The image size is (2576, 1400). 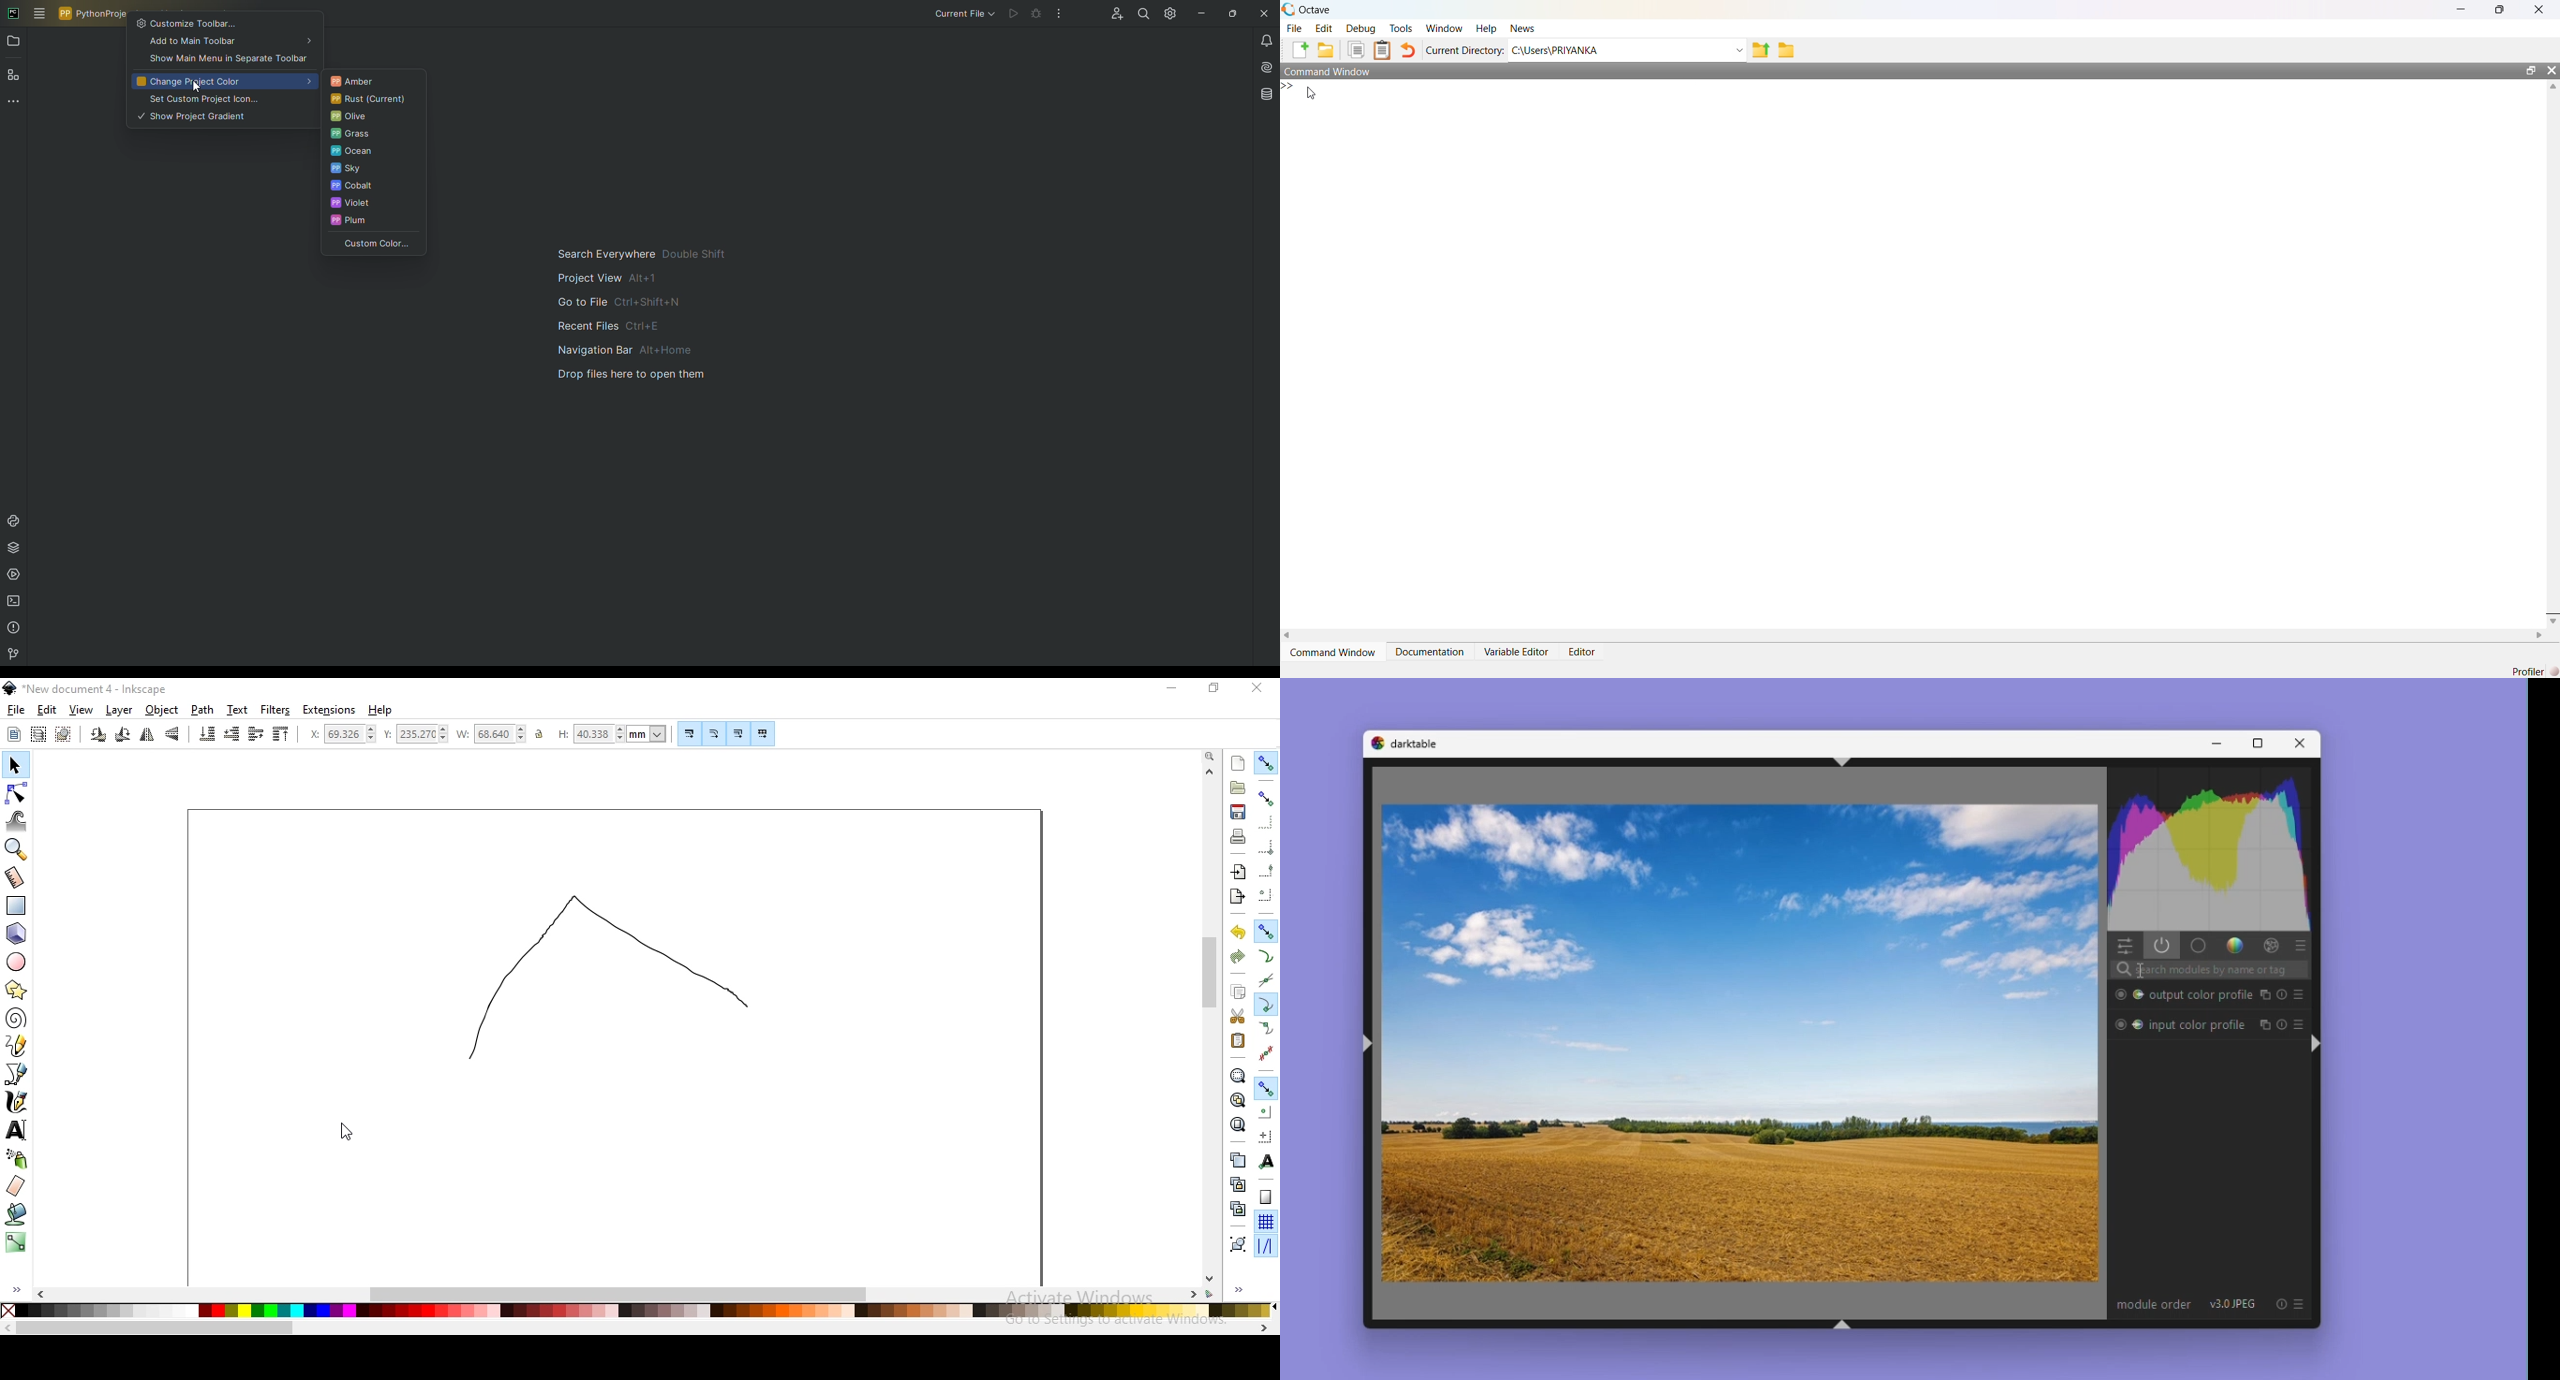 What do you see at coordinates (1402, 29) in the screenshot?
I see `tools` at bounding box center [1402, 29].